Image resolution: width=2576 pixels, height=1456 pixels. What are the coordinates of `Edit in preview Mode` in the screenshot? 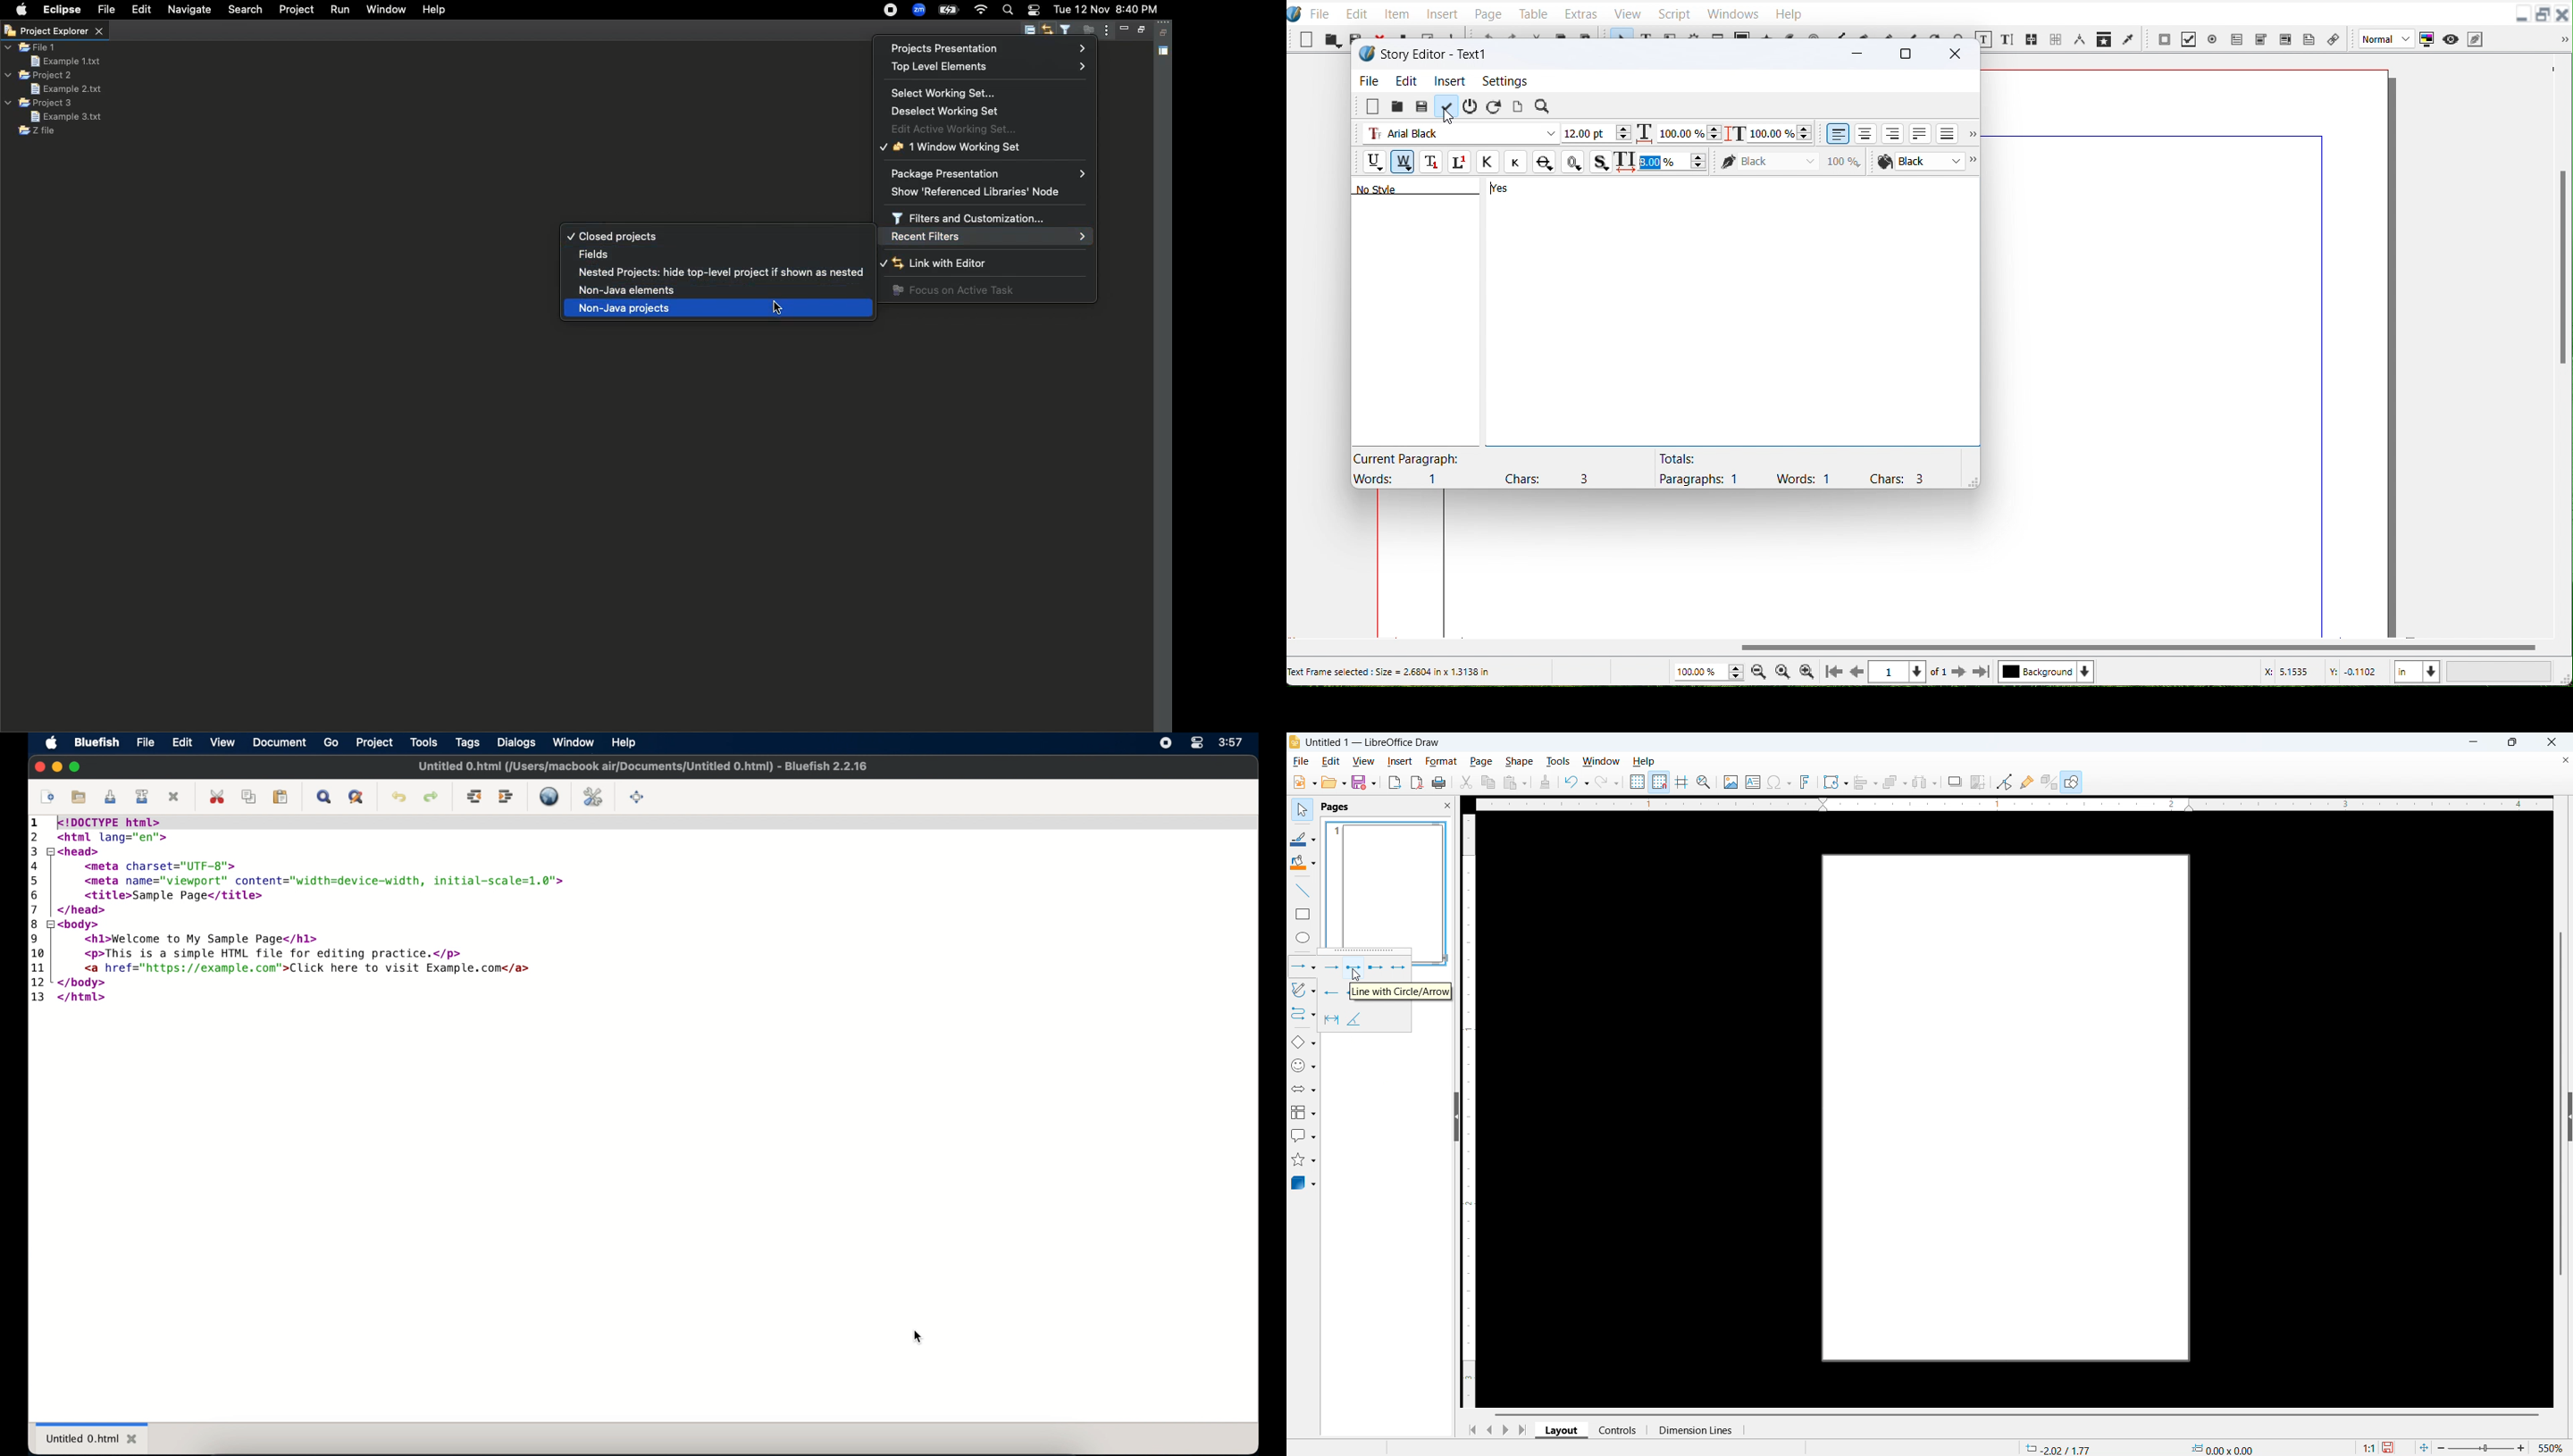 It's located at (2476, 39).